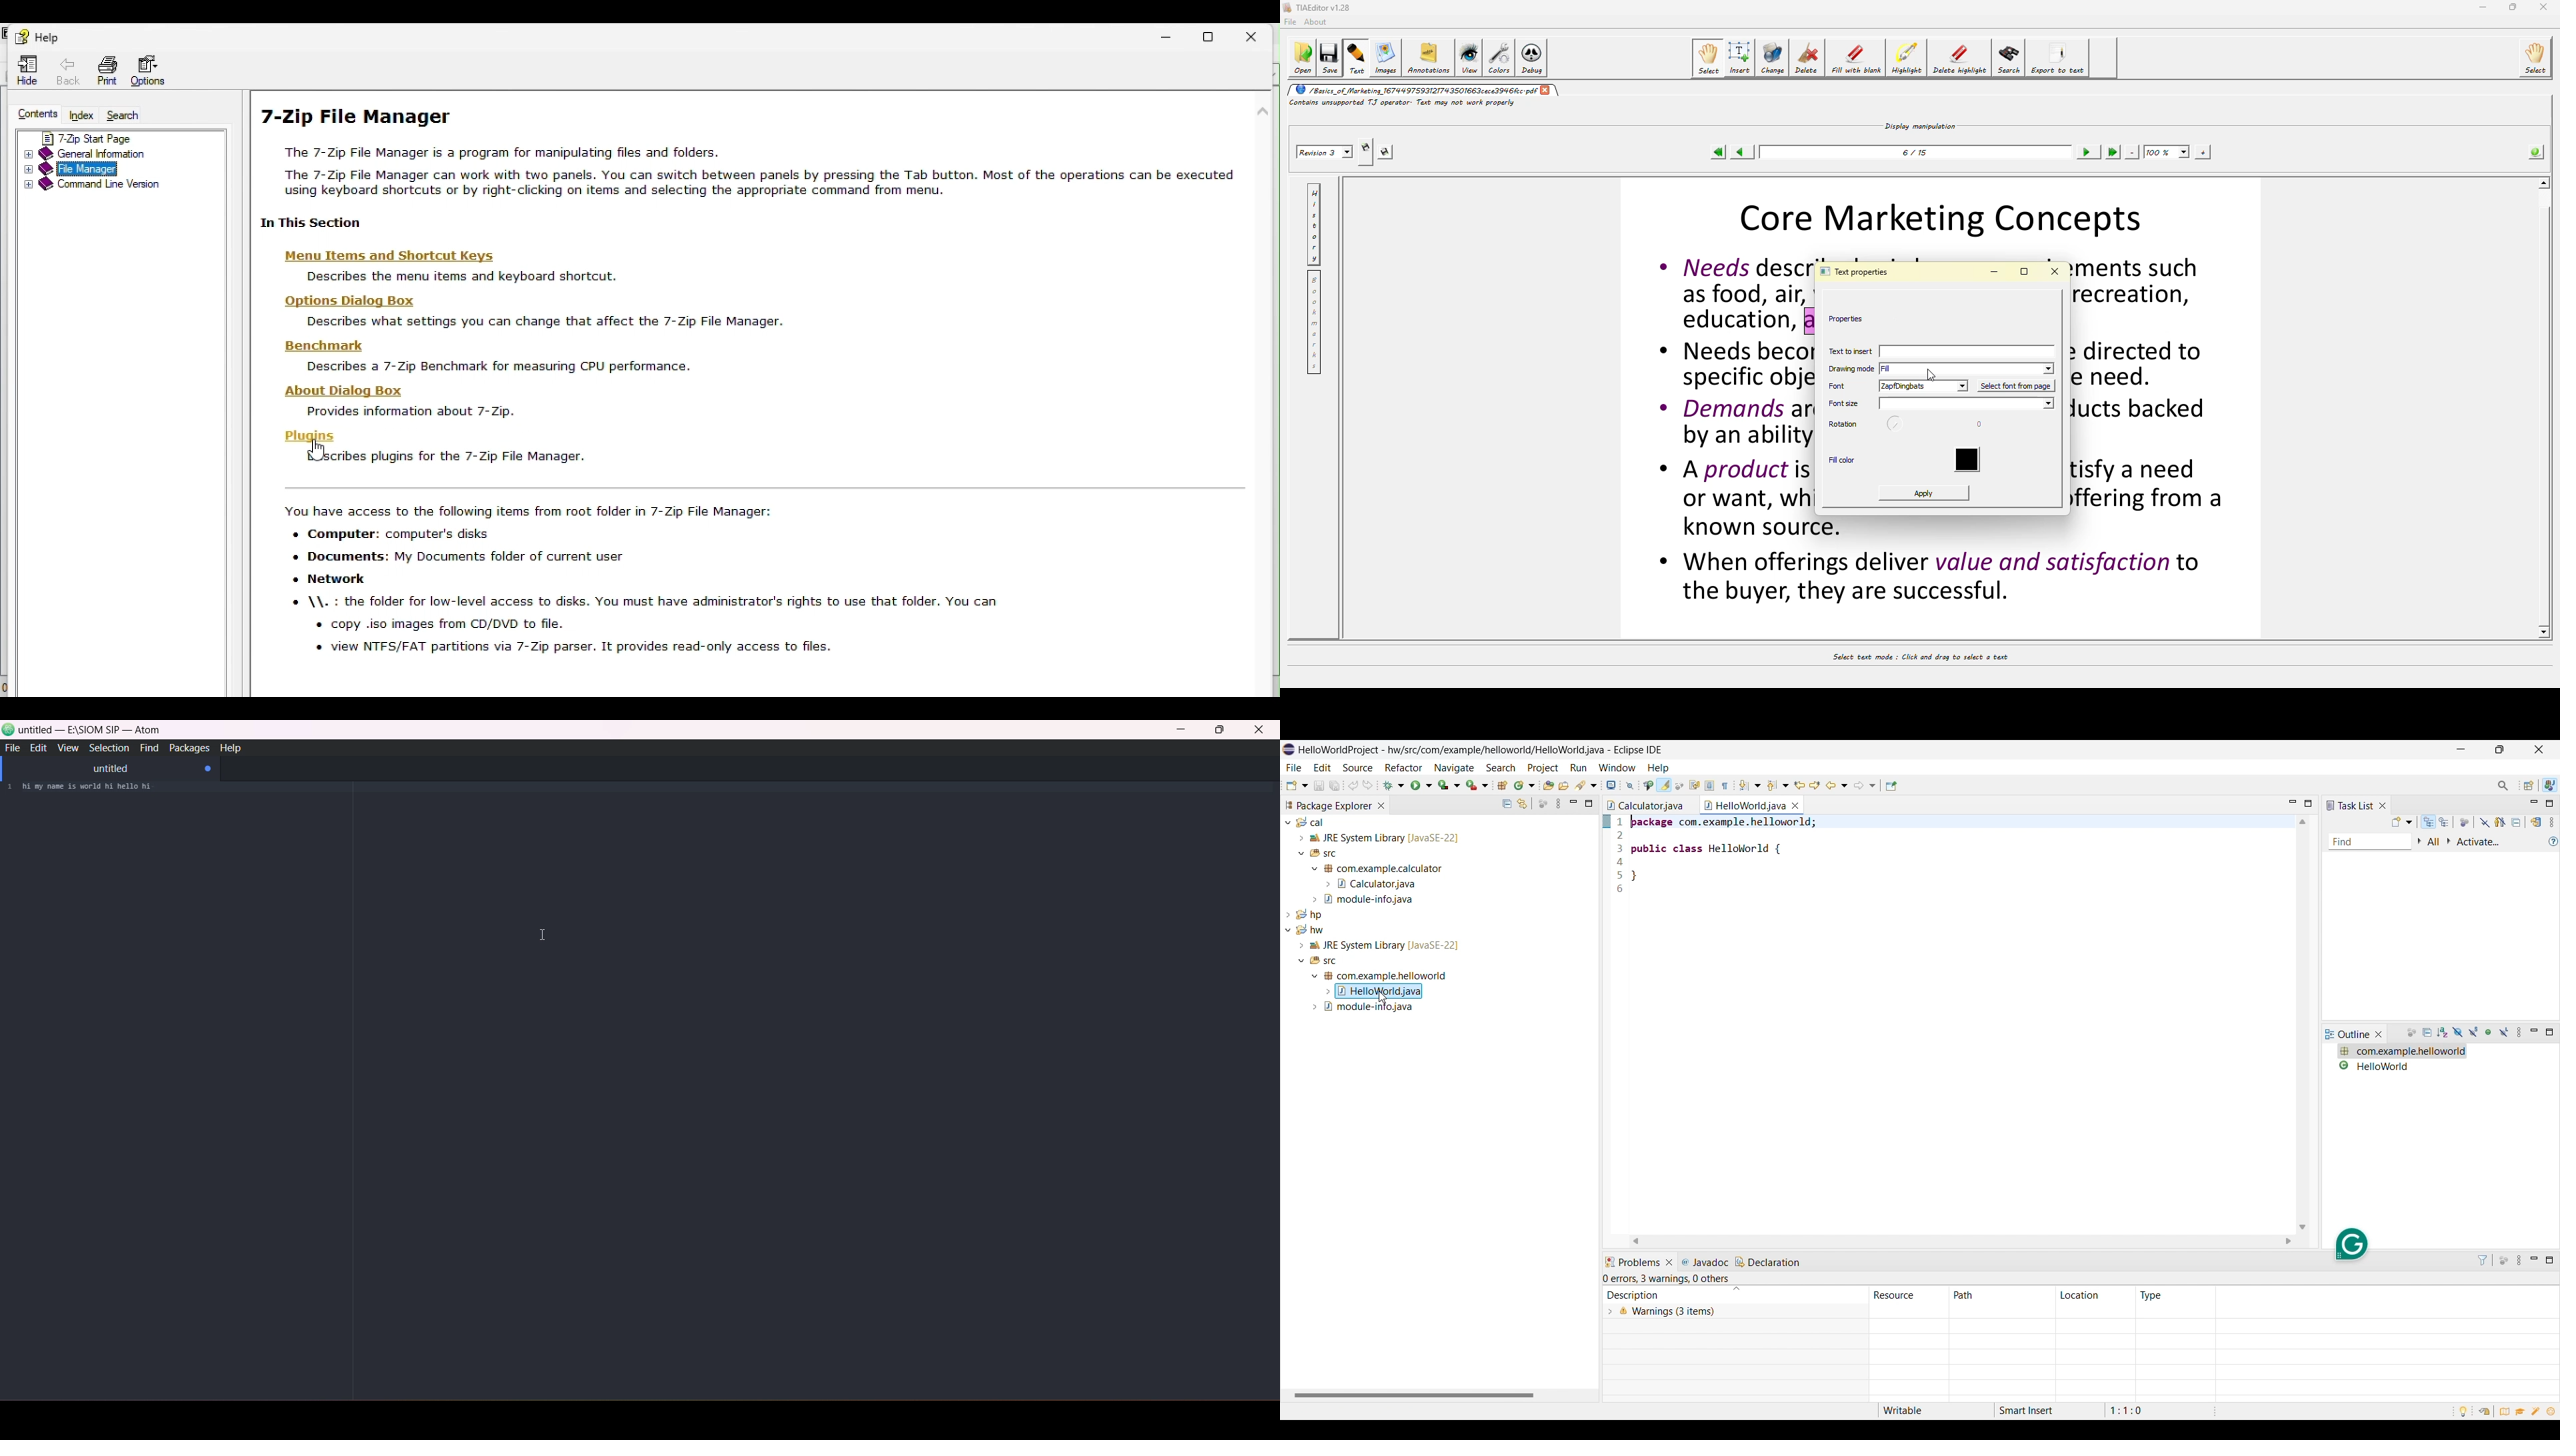  What do you see at coordinates (97, 789) in the screenshot?
I see `hi my name is world hi hello hi` at bounding box center [97, 789].